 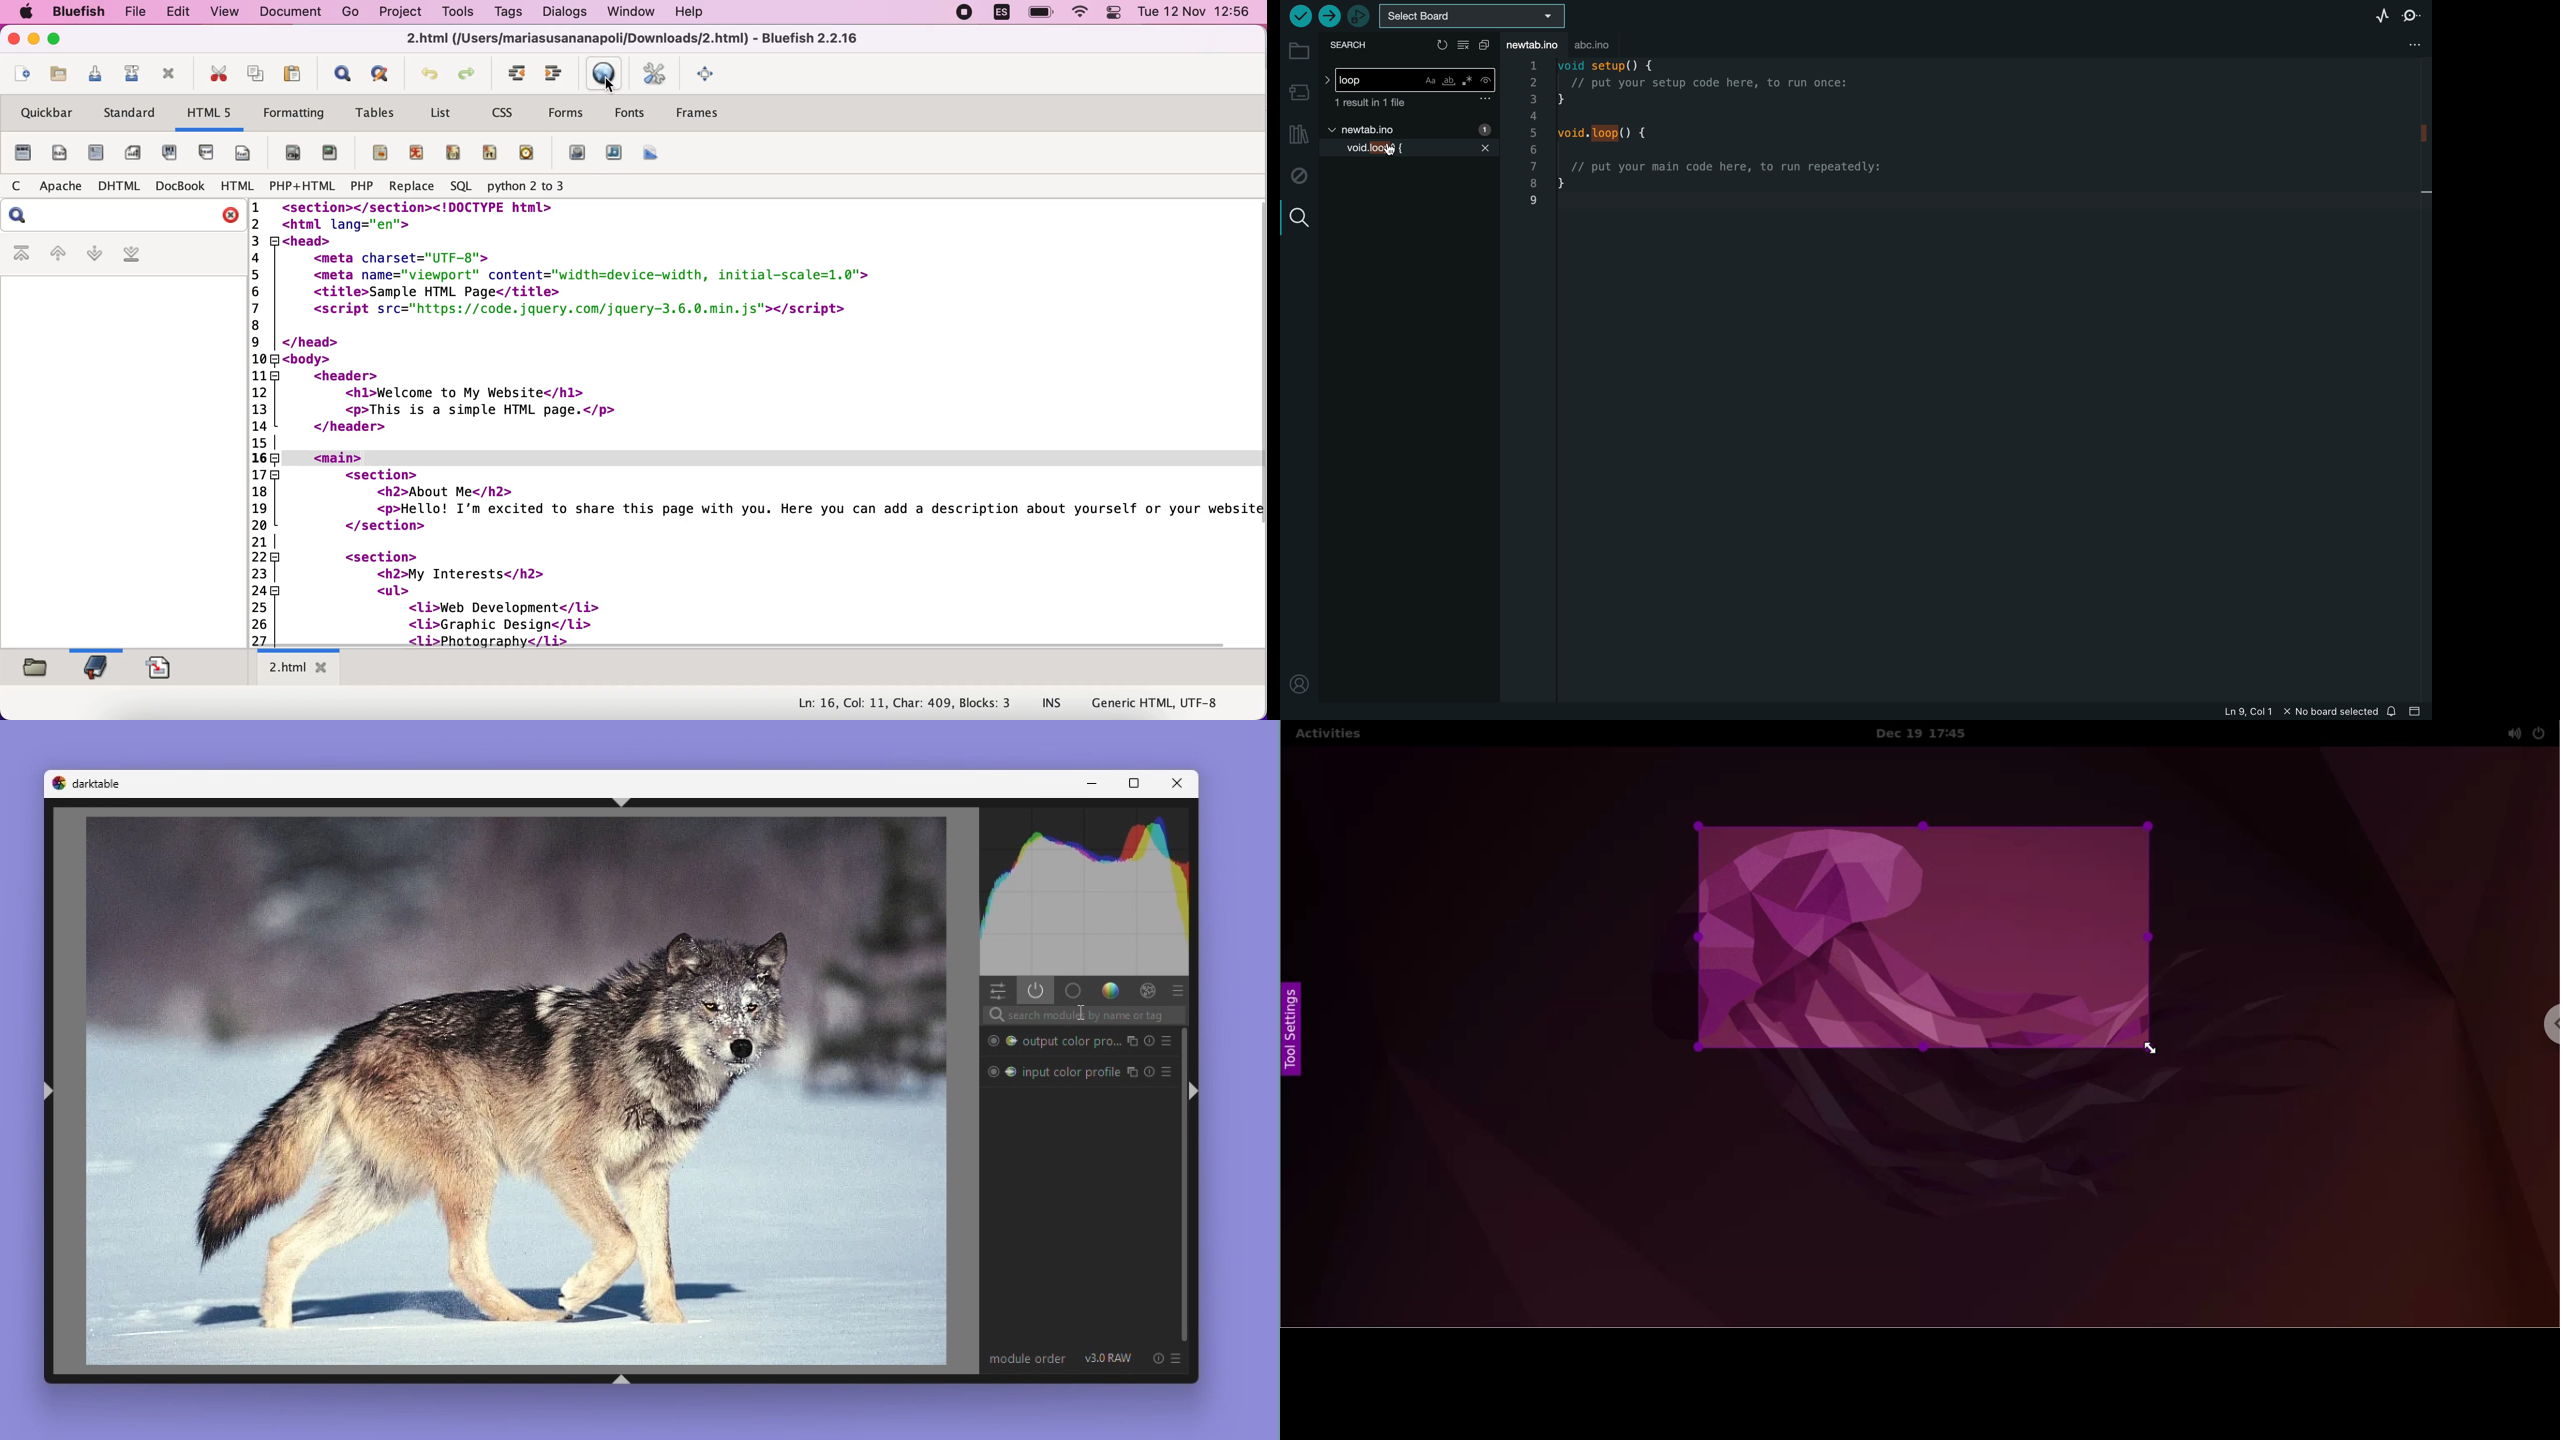 What do you see at coordinates (2393, 709) in the screenshot?
I see `notification` at bounding box center [2393, 709].